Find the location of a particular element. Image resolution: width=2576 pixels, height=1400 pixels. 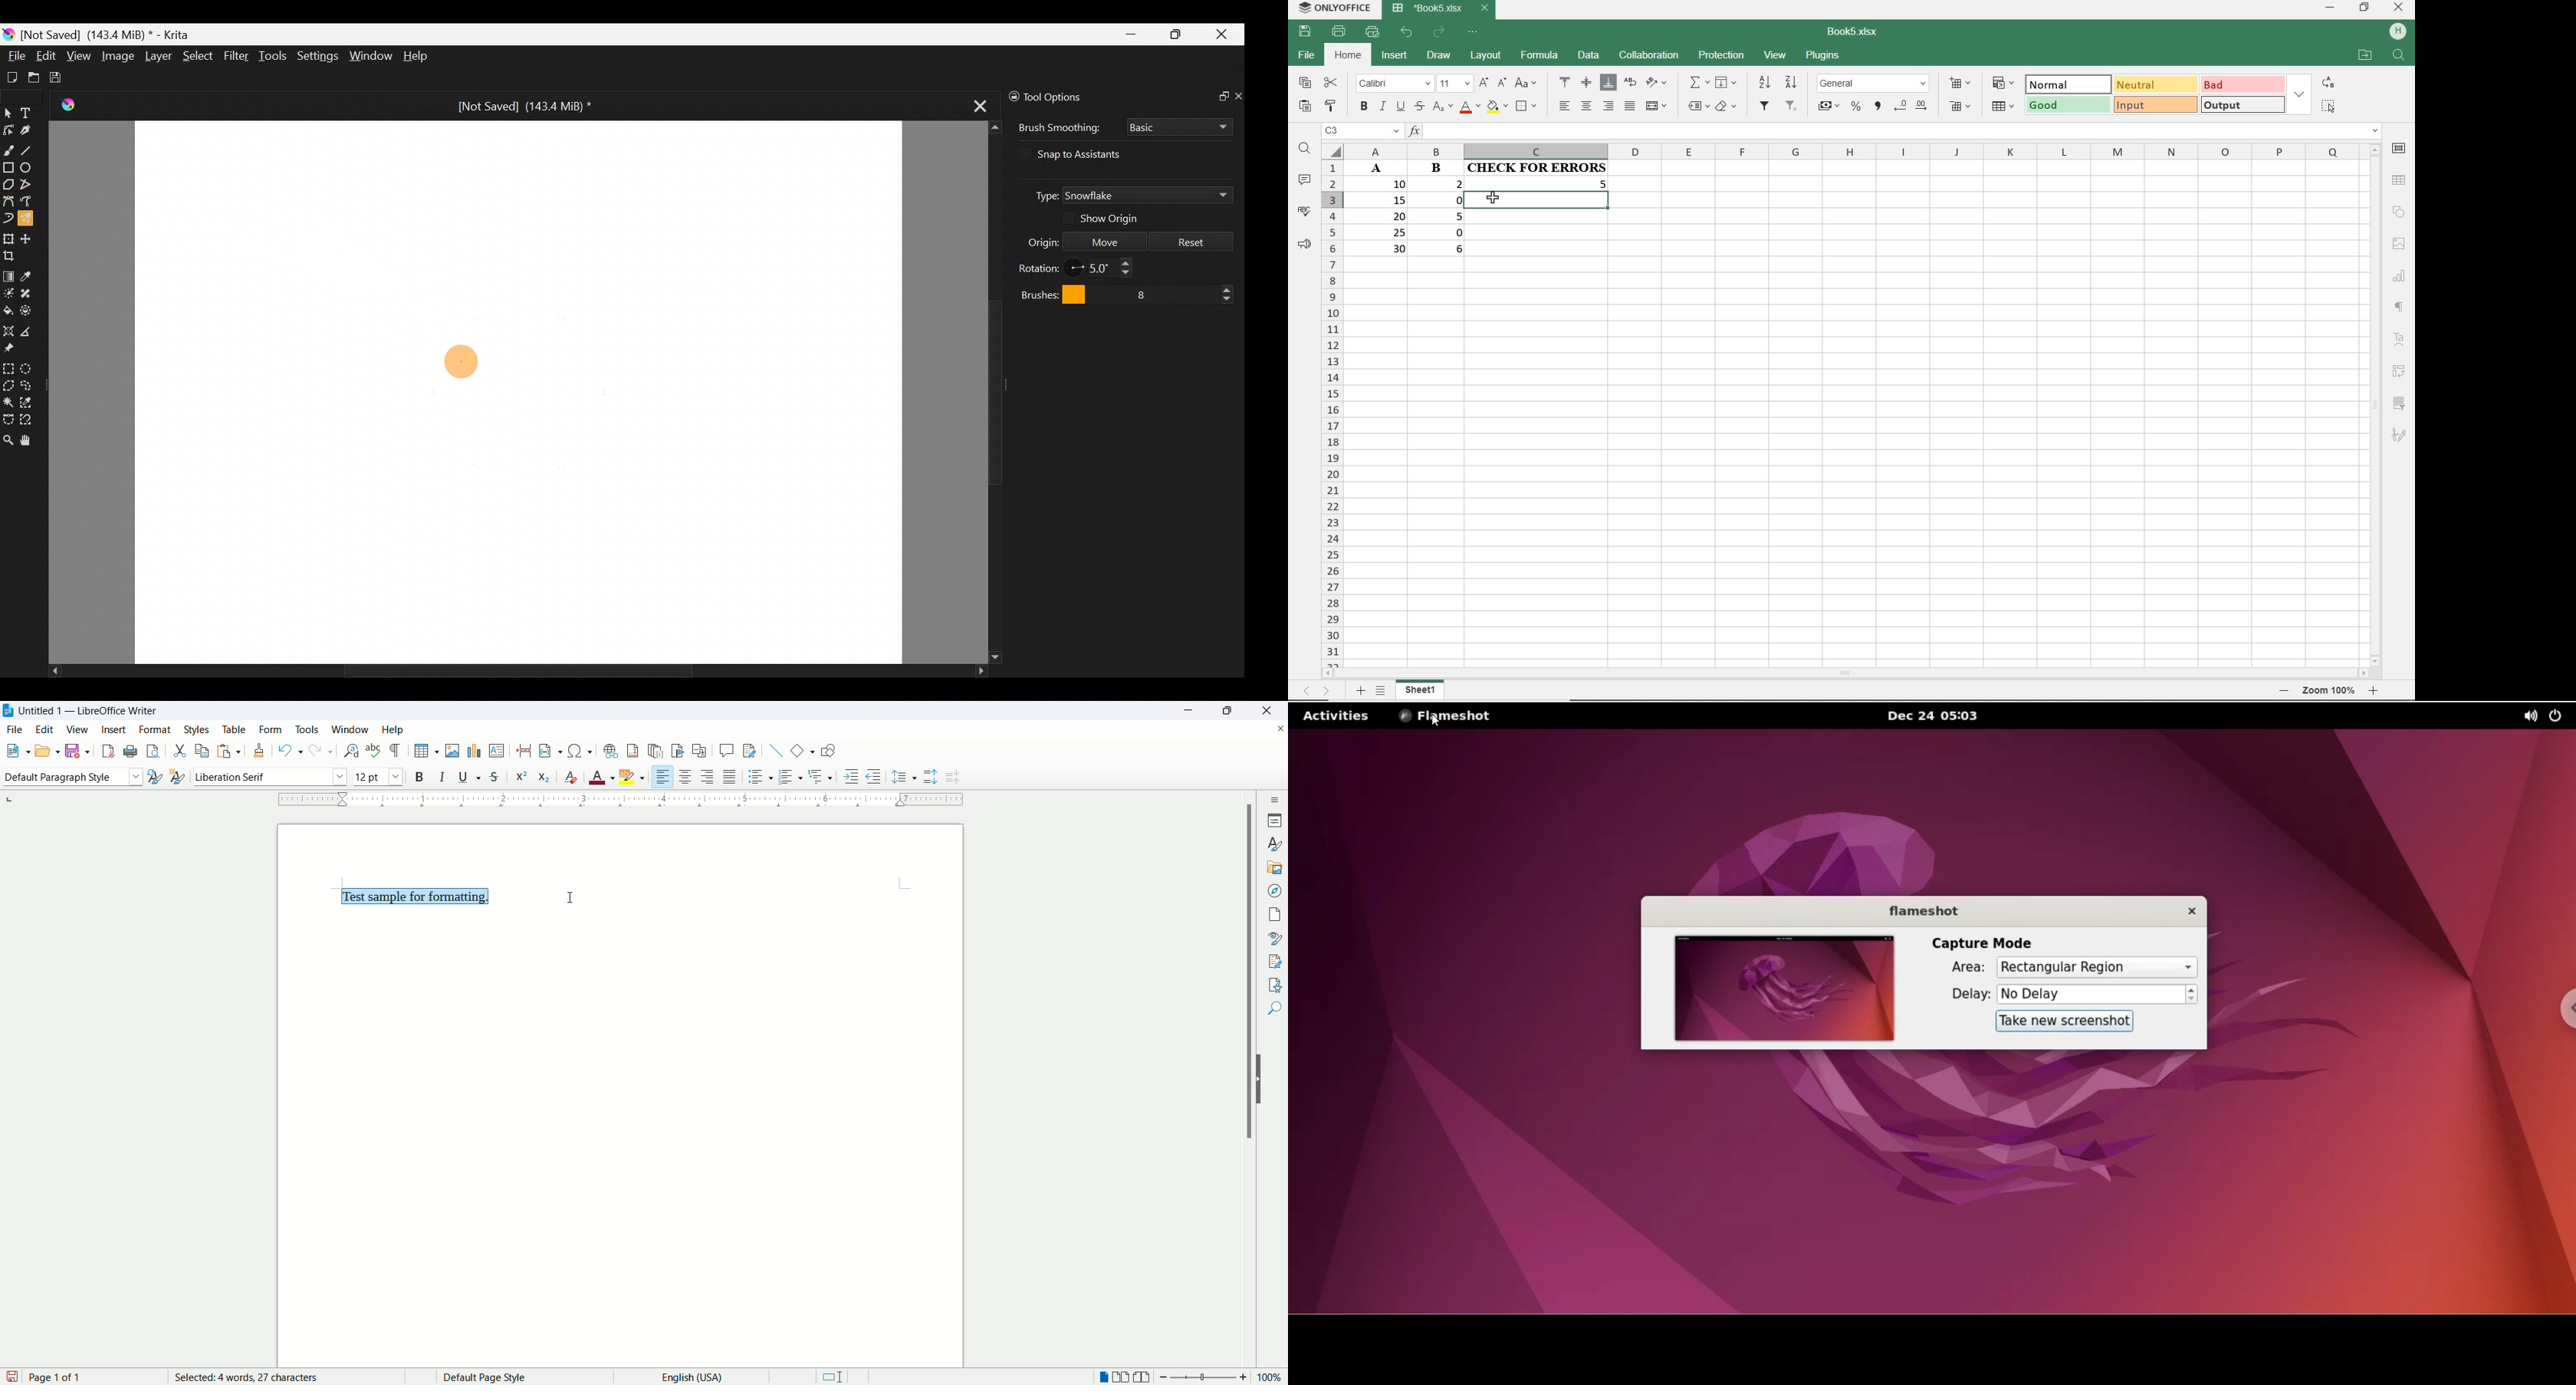

copy is located at coordinates (203, 752).